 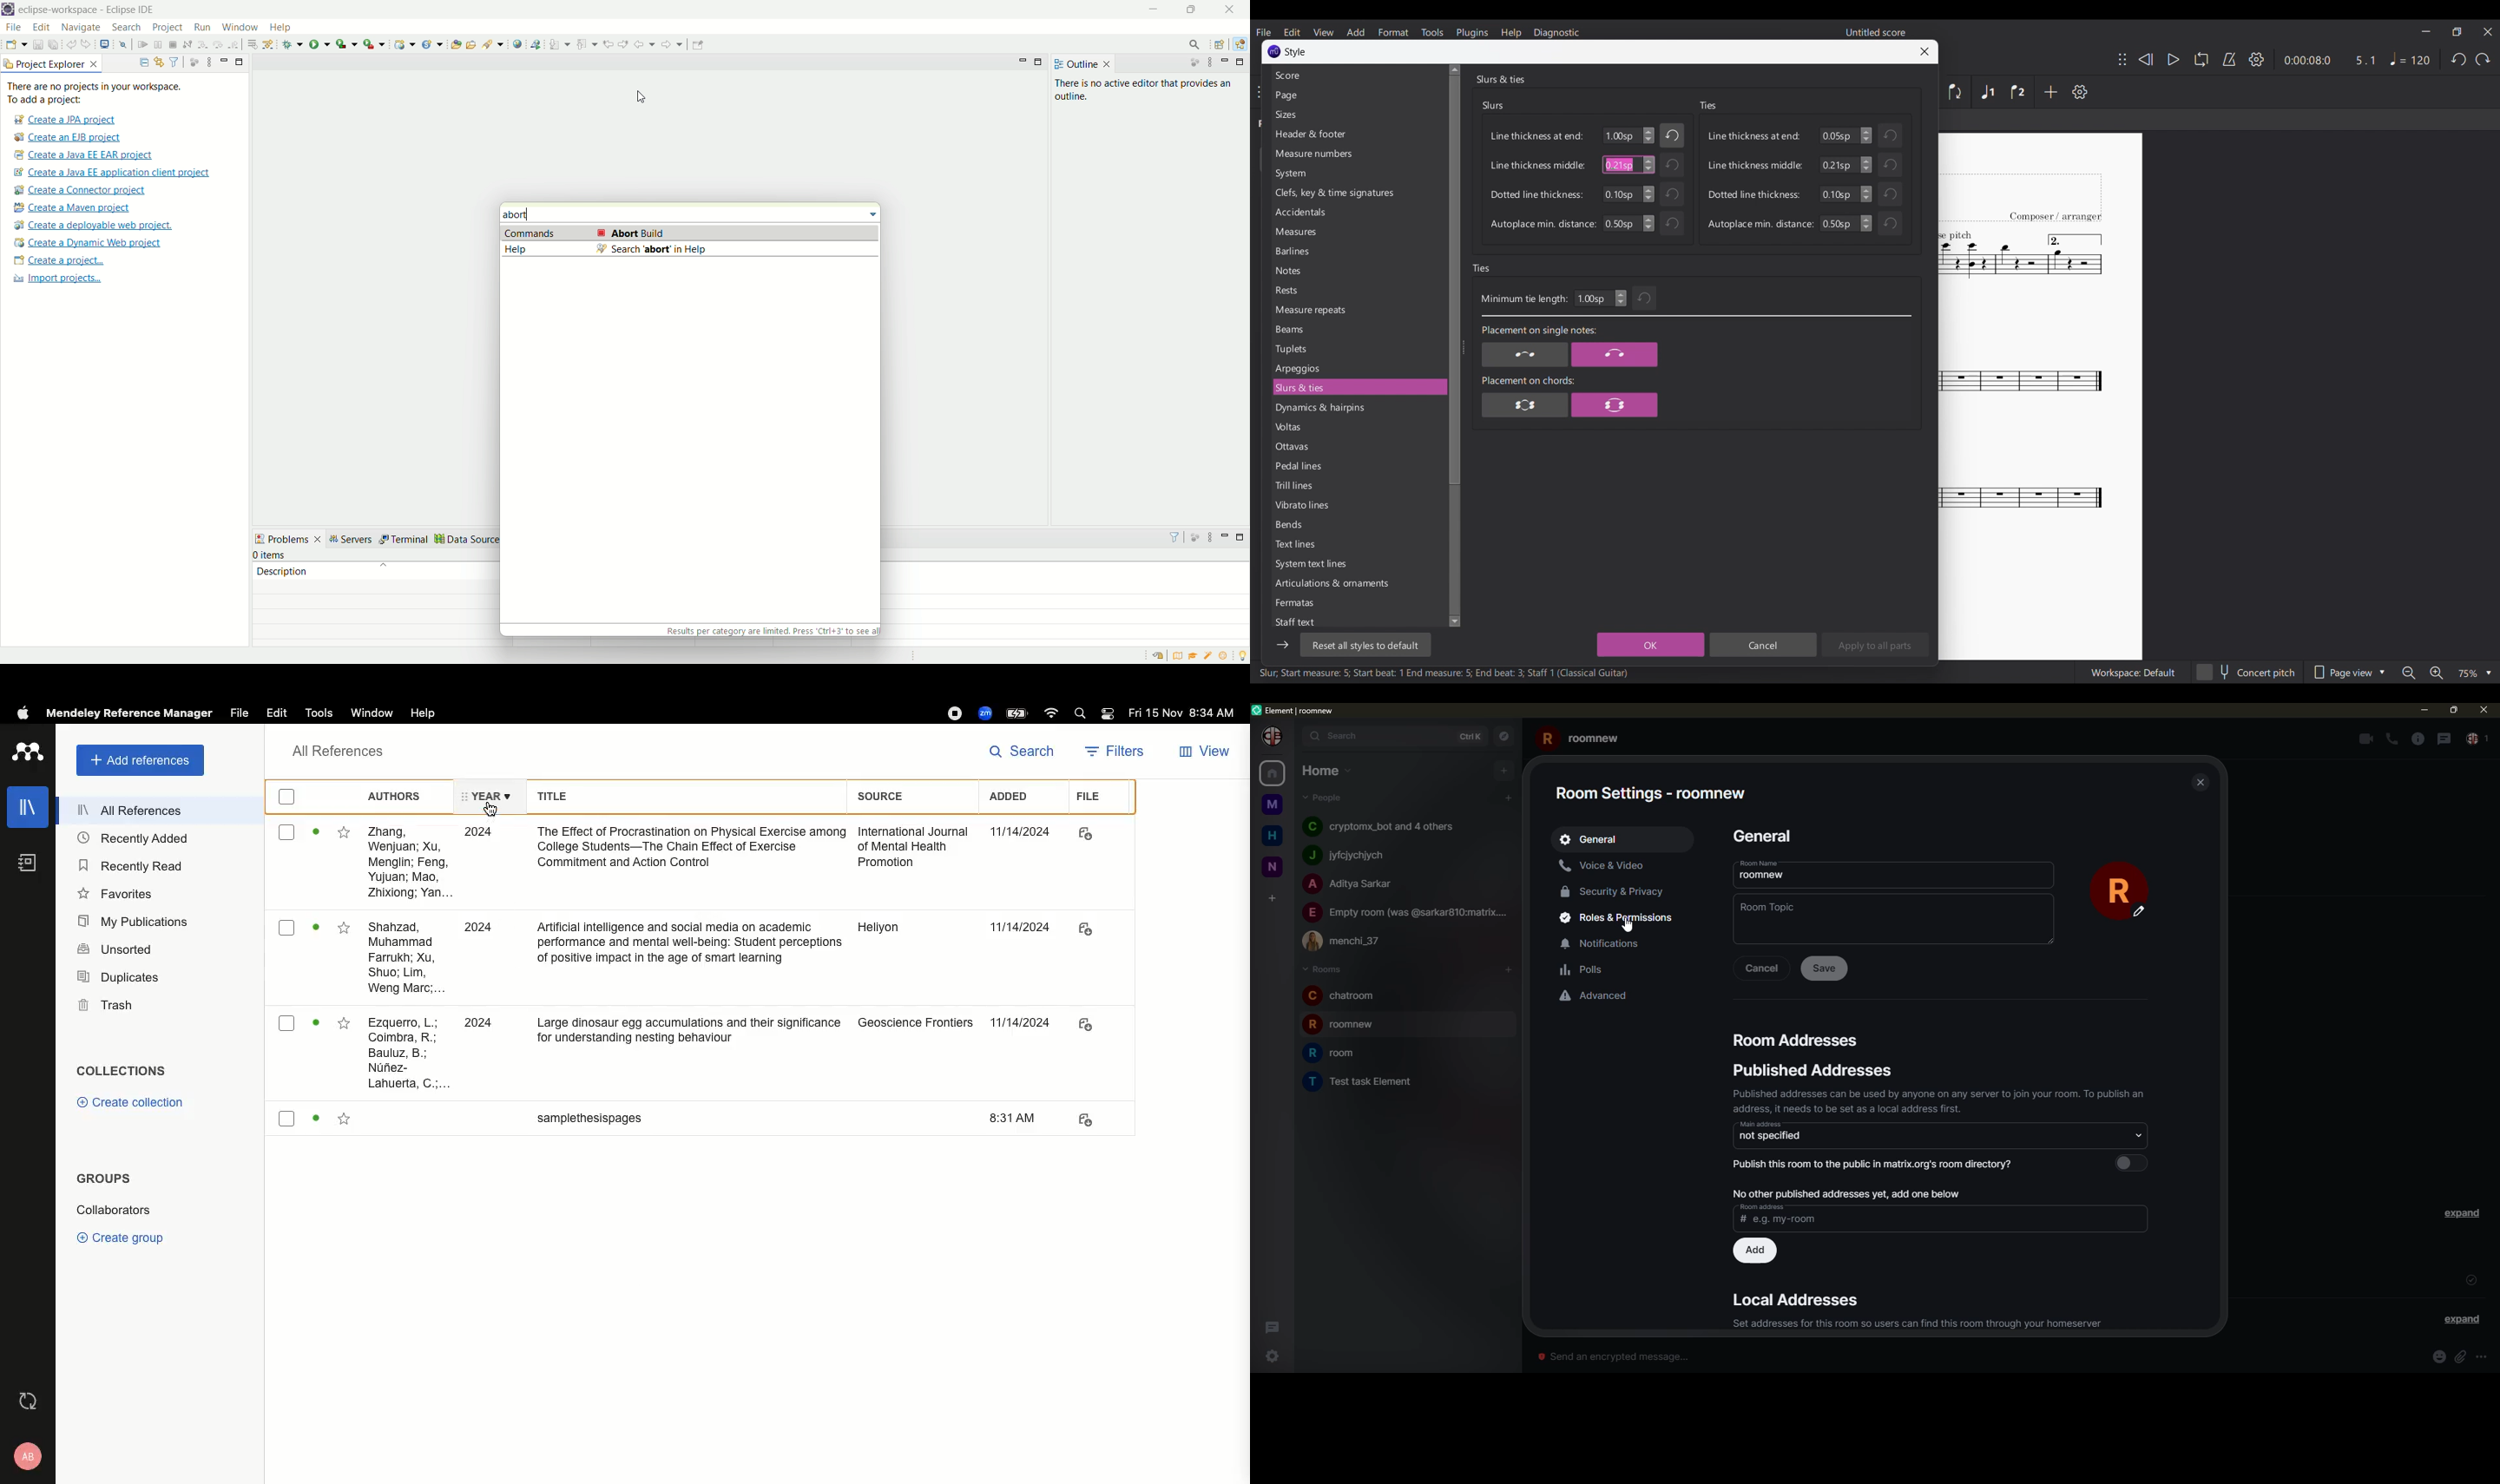 I want to click on year of publication, so click(x=477, y=1026).